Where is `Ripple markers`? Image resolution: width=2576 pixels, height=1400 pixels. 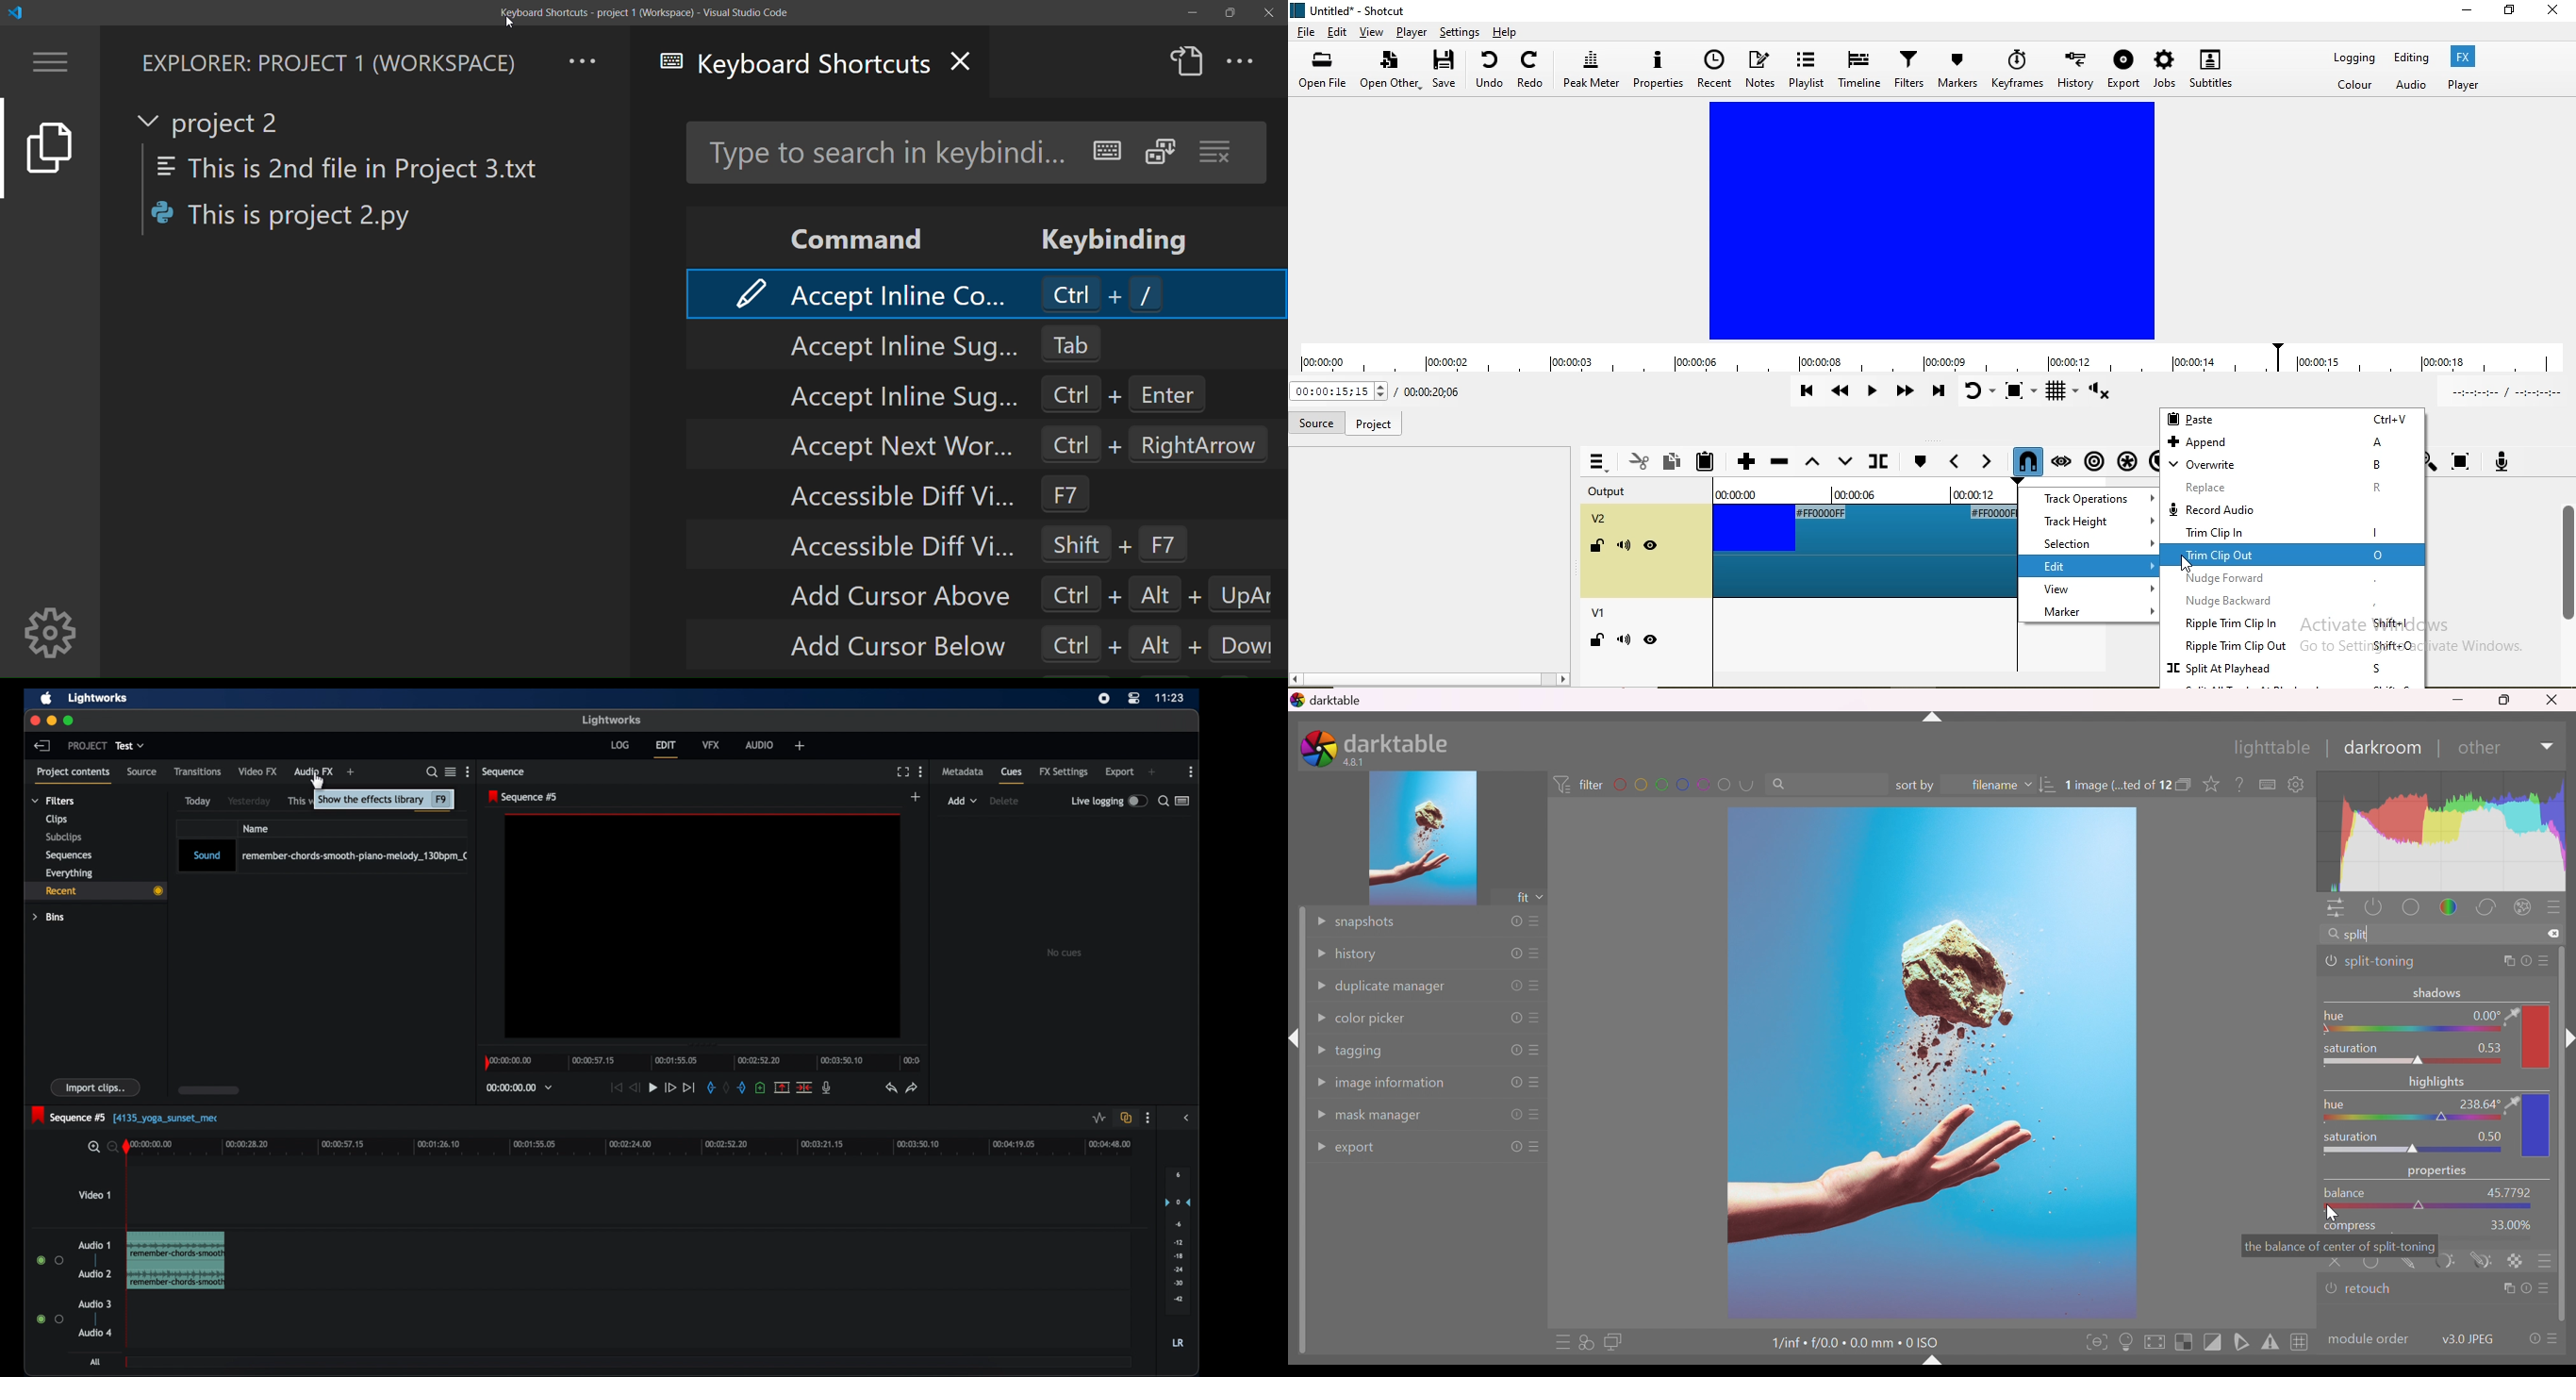
Ripple markers is located at coordinates (2092, 457).